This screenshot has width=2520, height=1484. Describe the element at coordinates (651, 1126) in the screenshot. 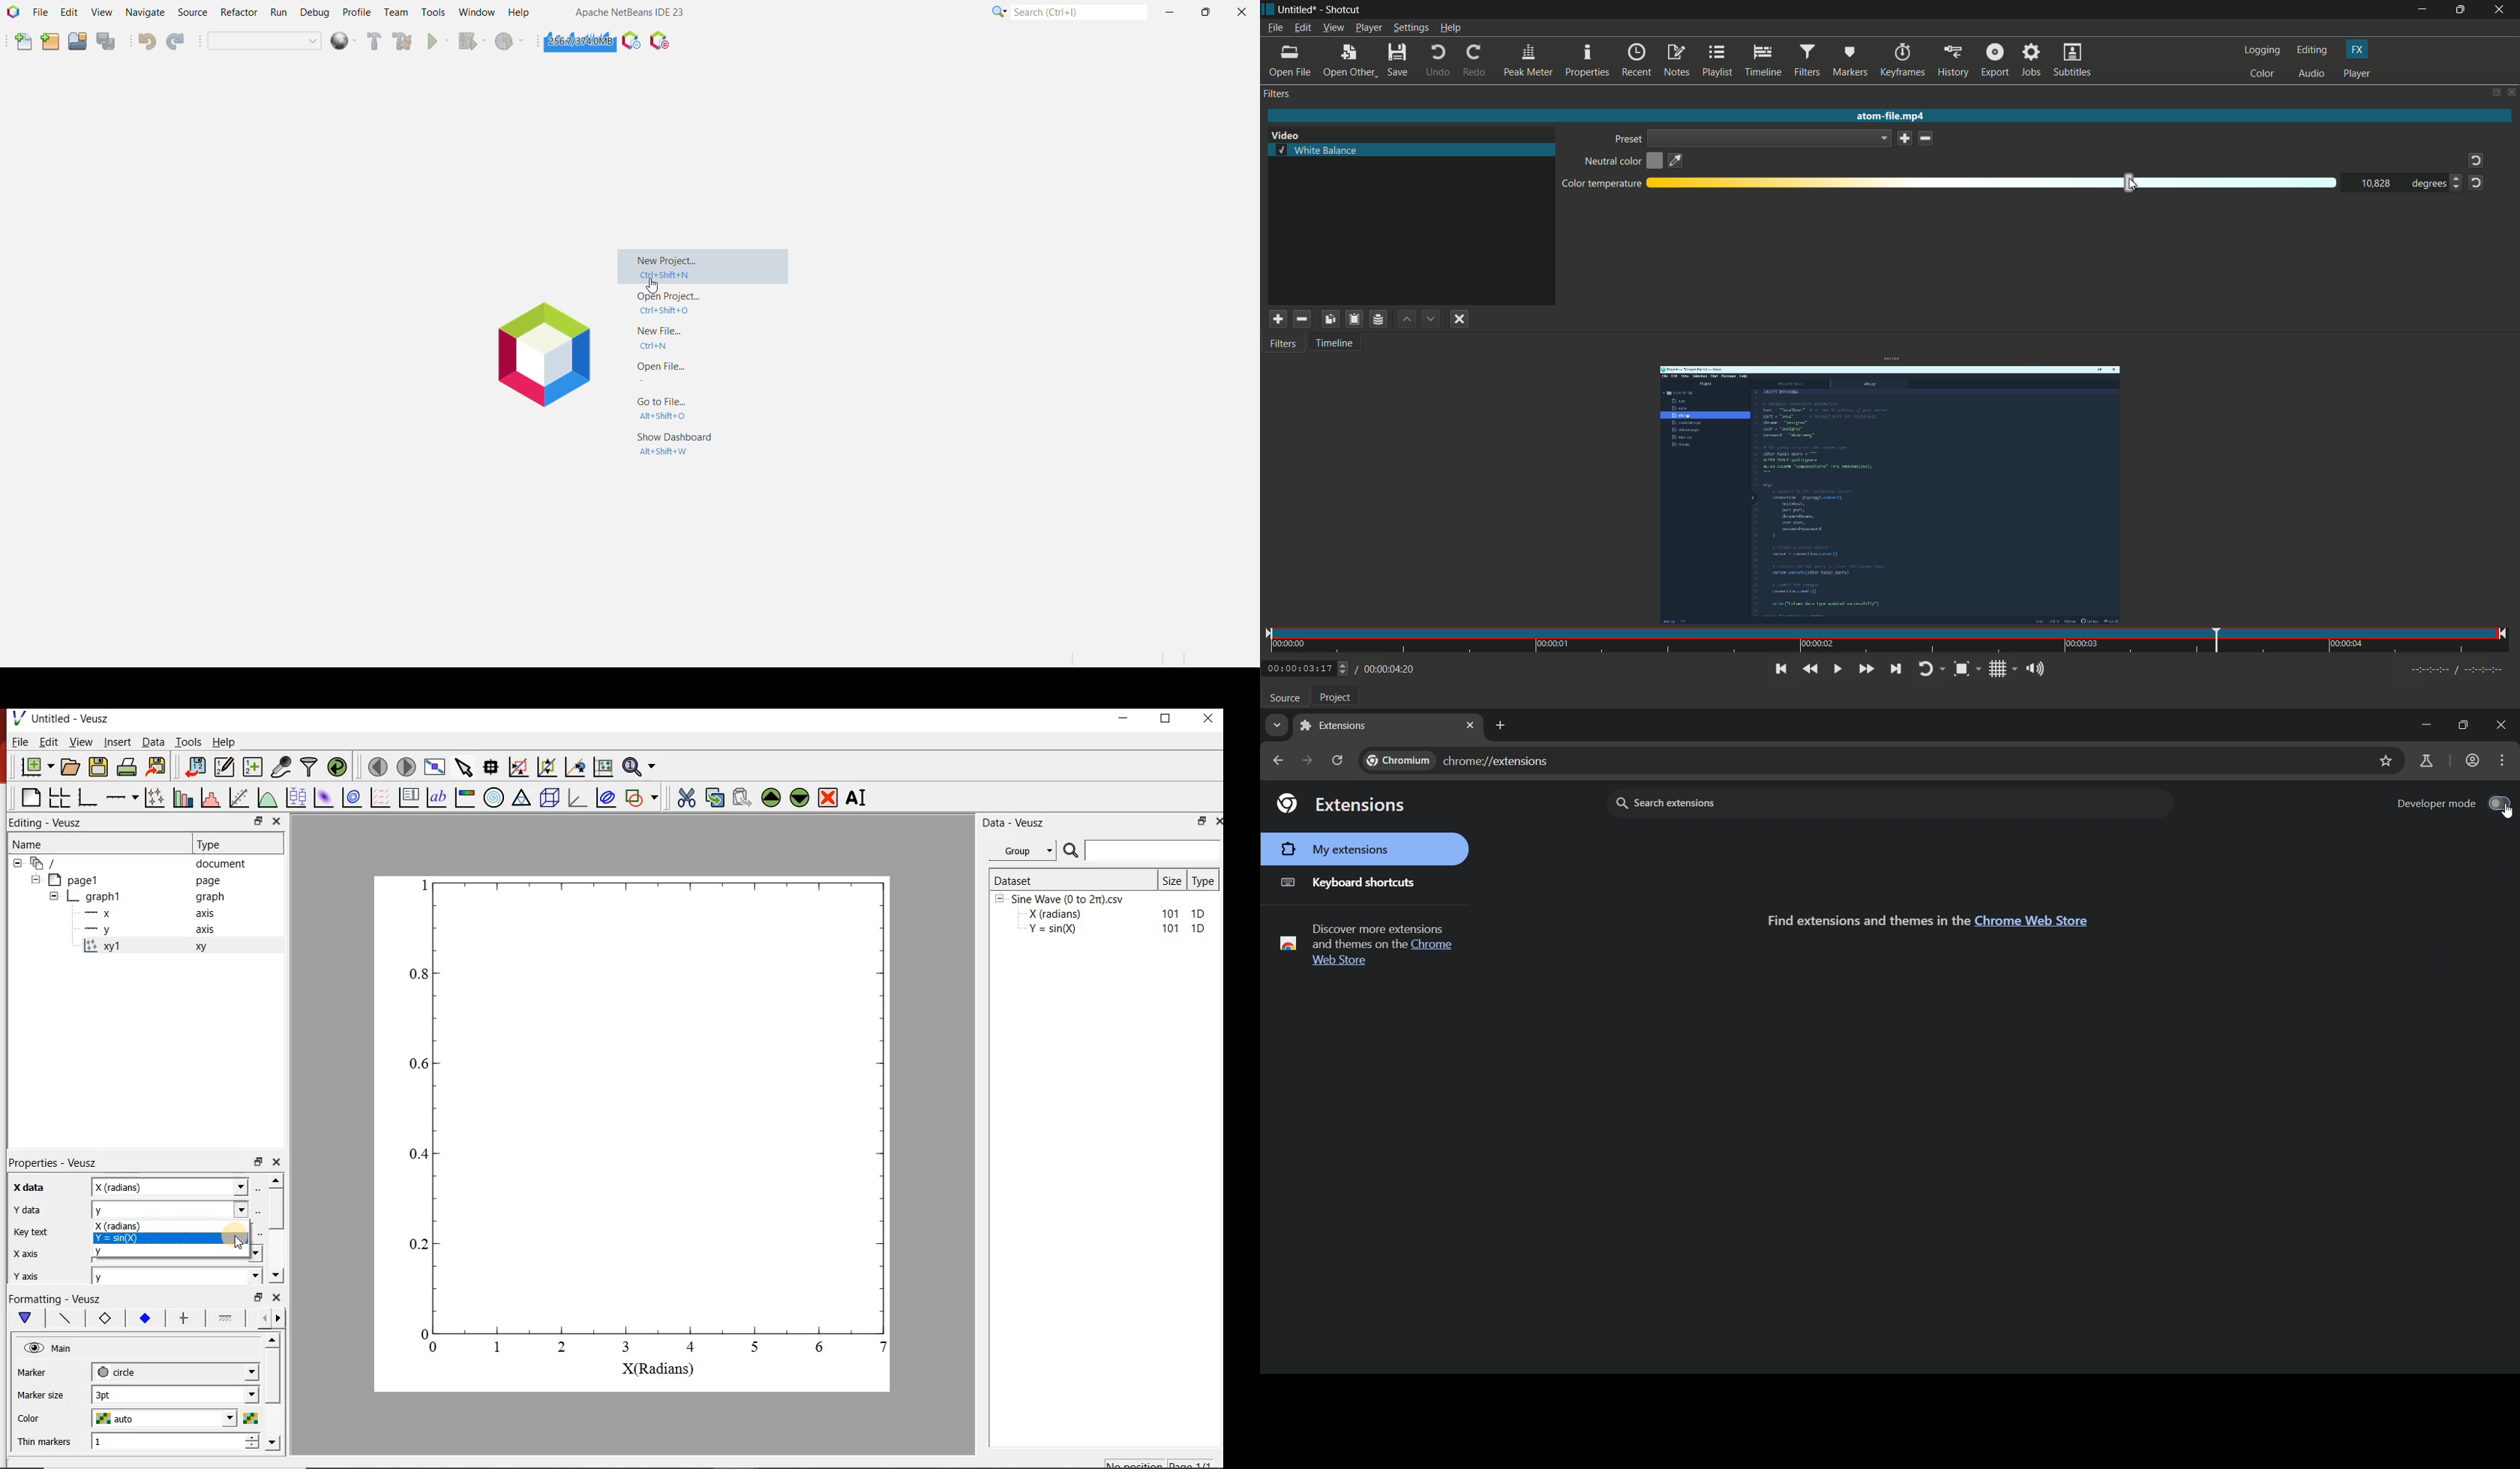

I see `BS —
0.8
0.6
0.4
0.2
0 0.2 0.4 0.6 0.8 1` at that location.